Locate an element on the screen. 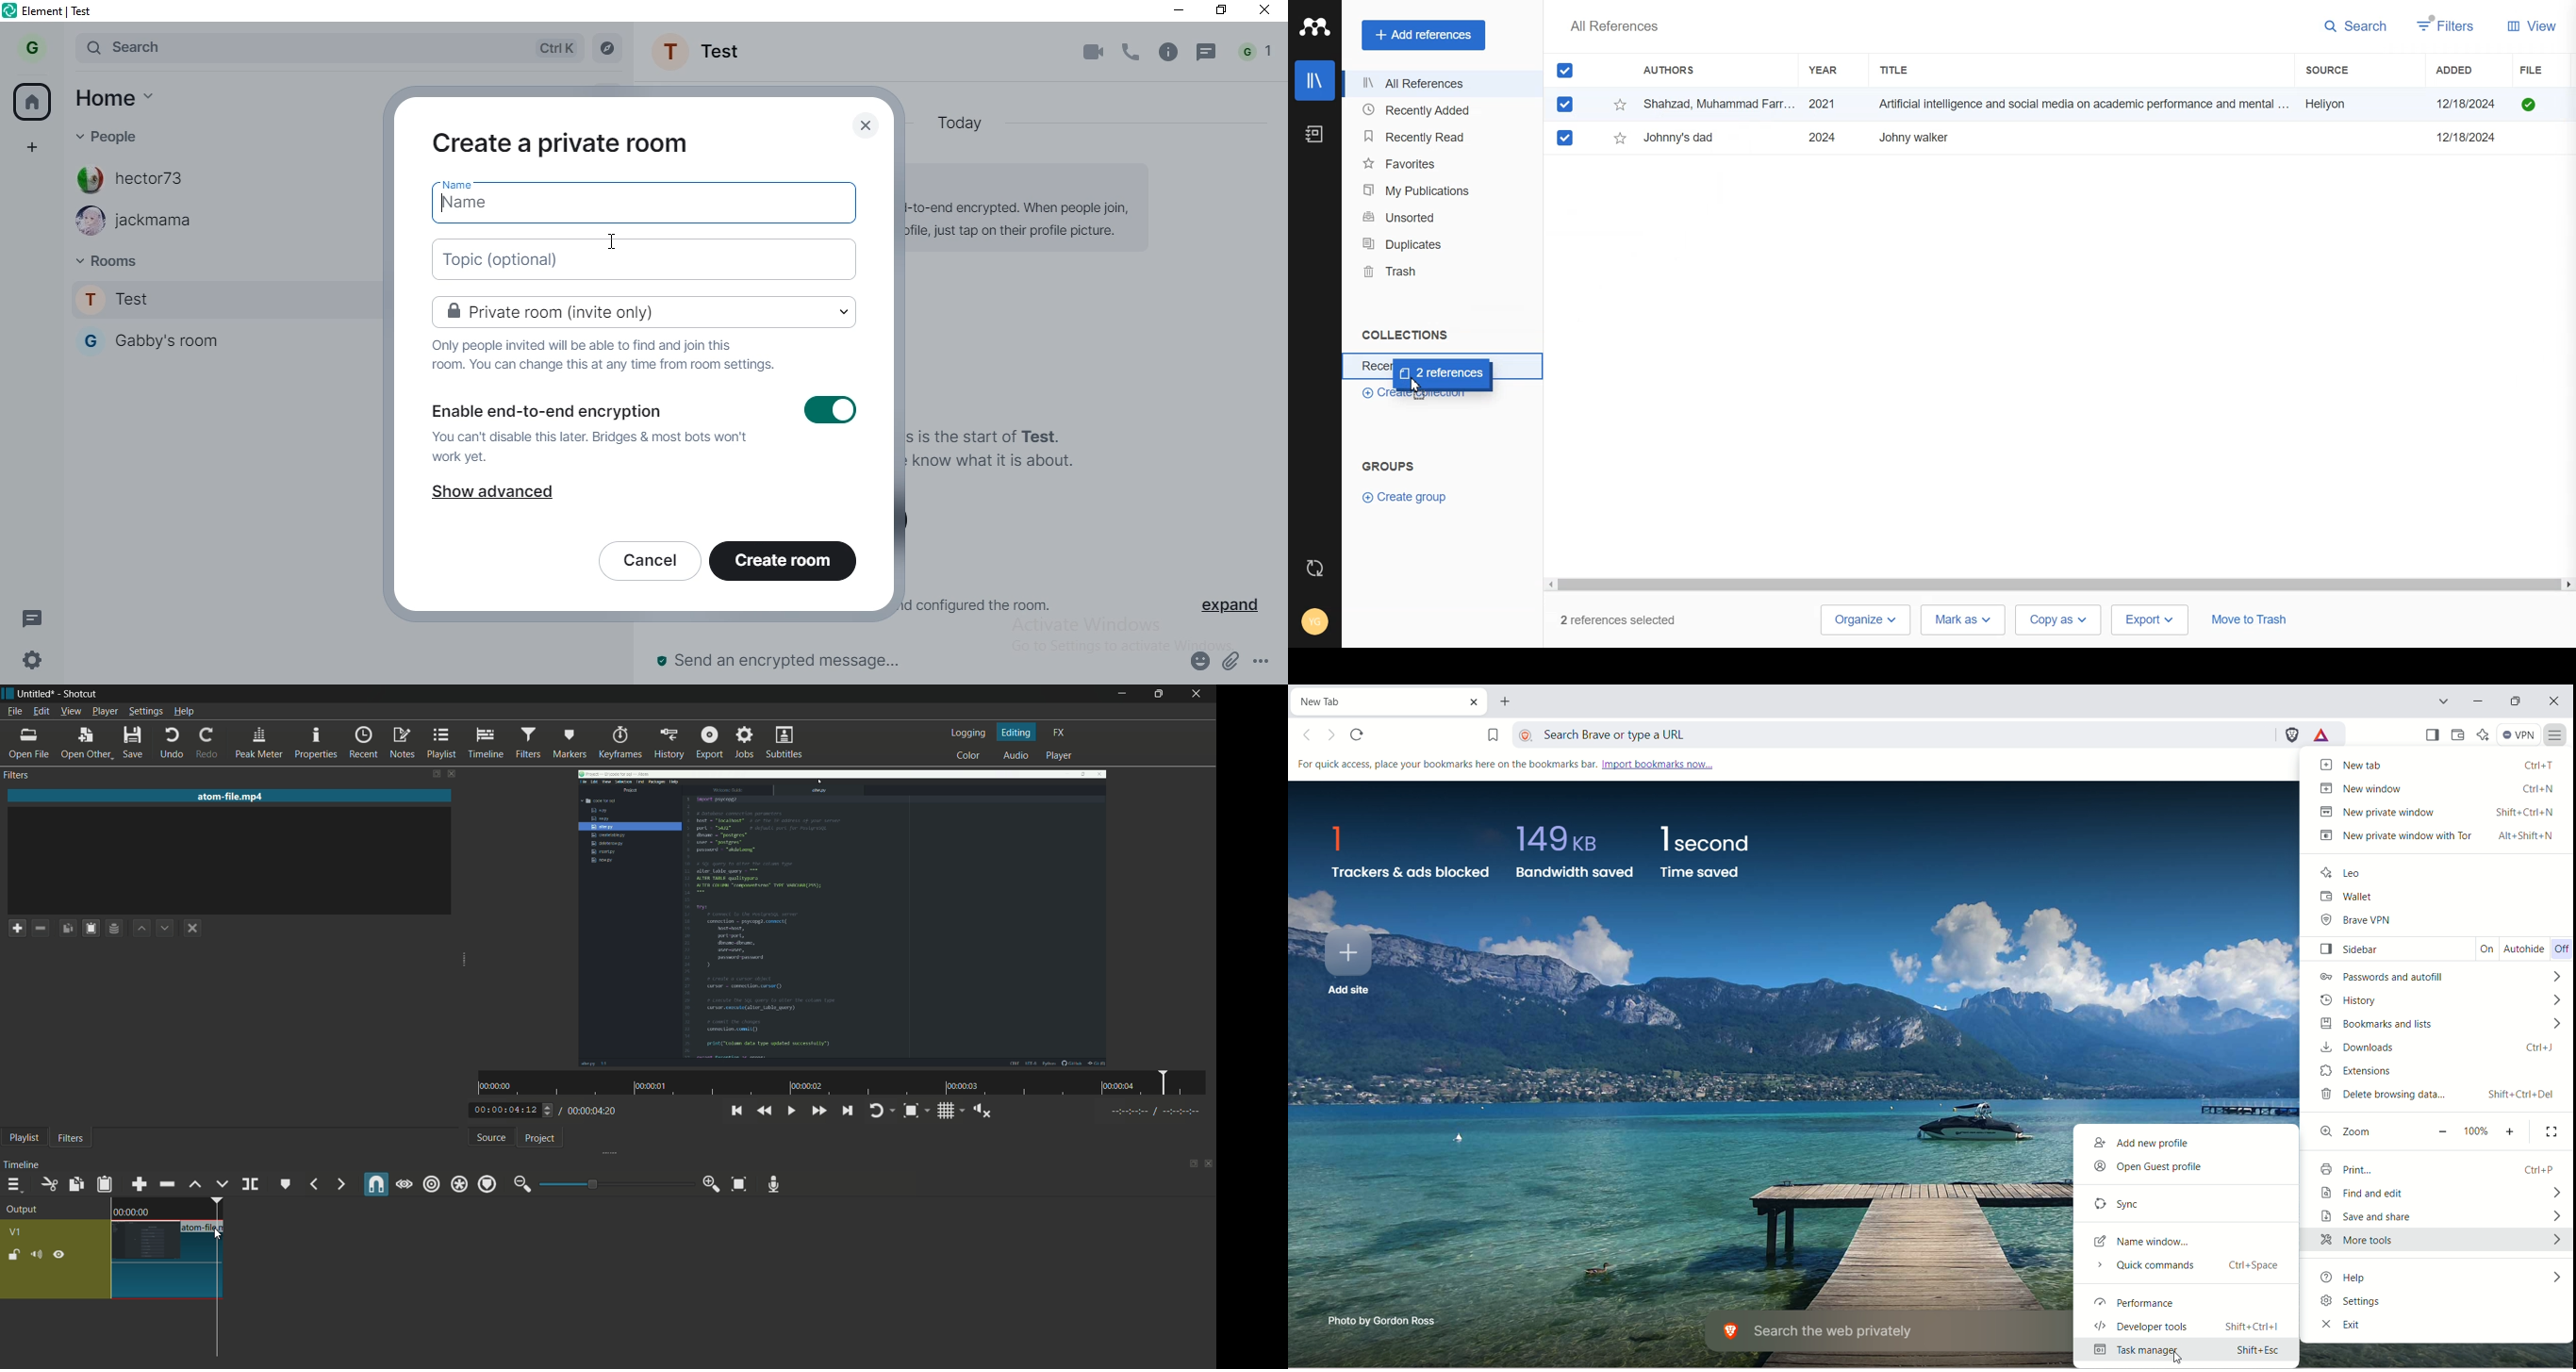  add space is located at coordinates (35, 155).